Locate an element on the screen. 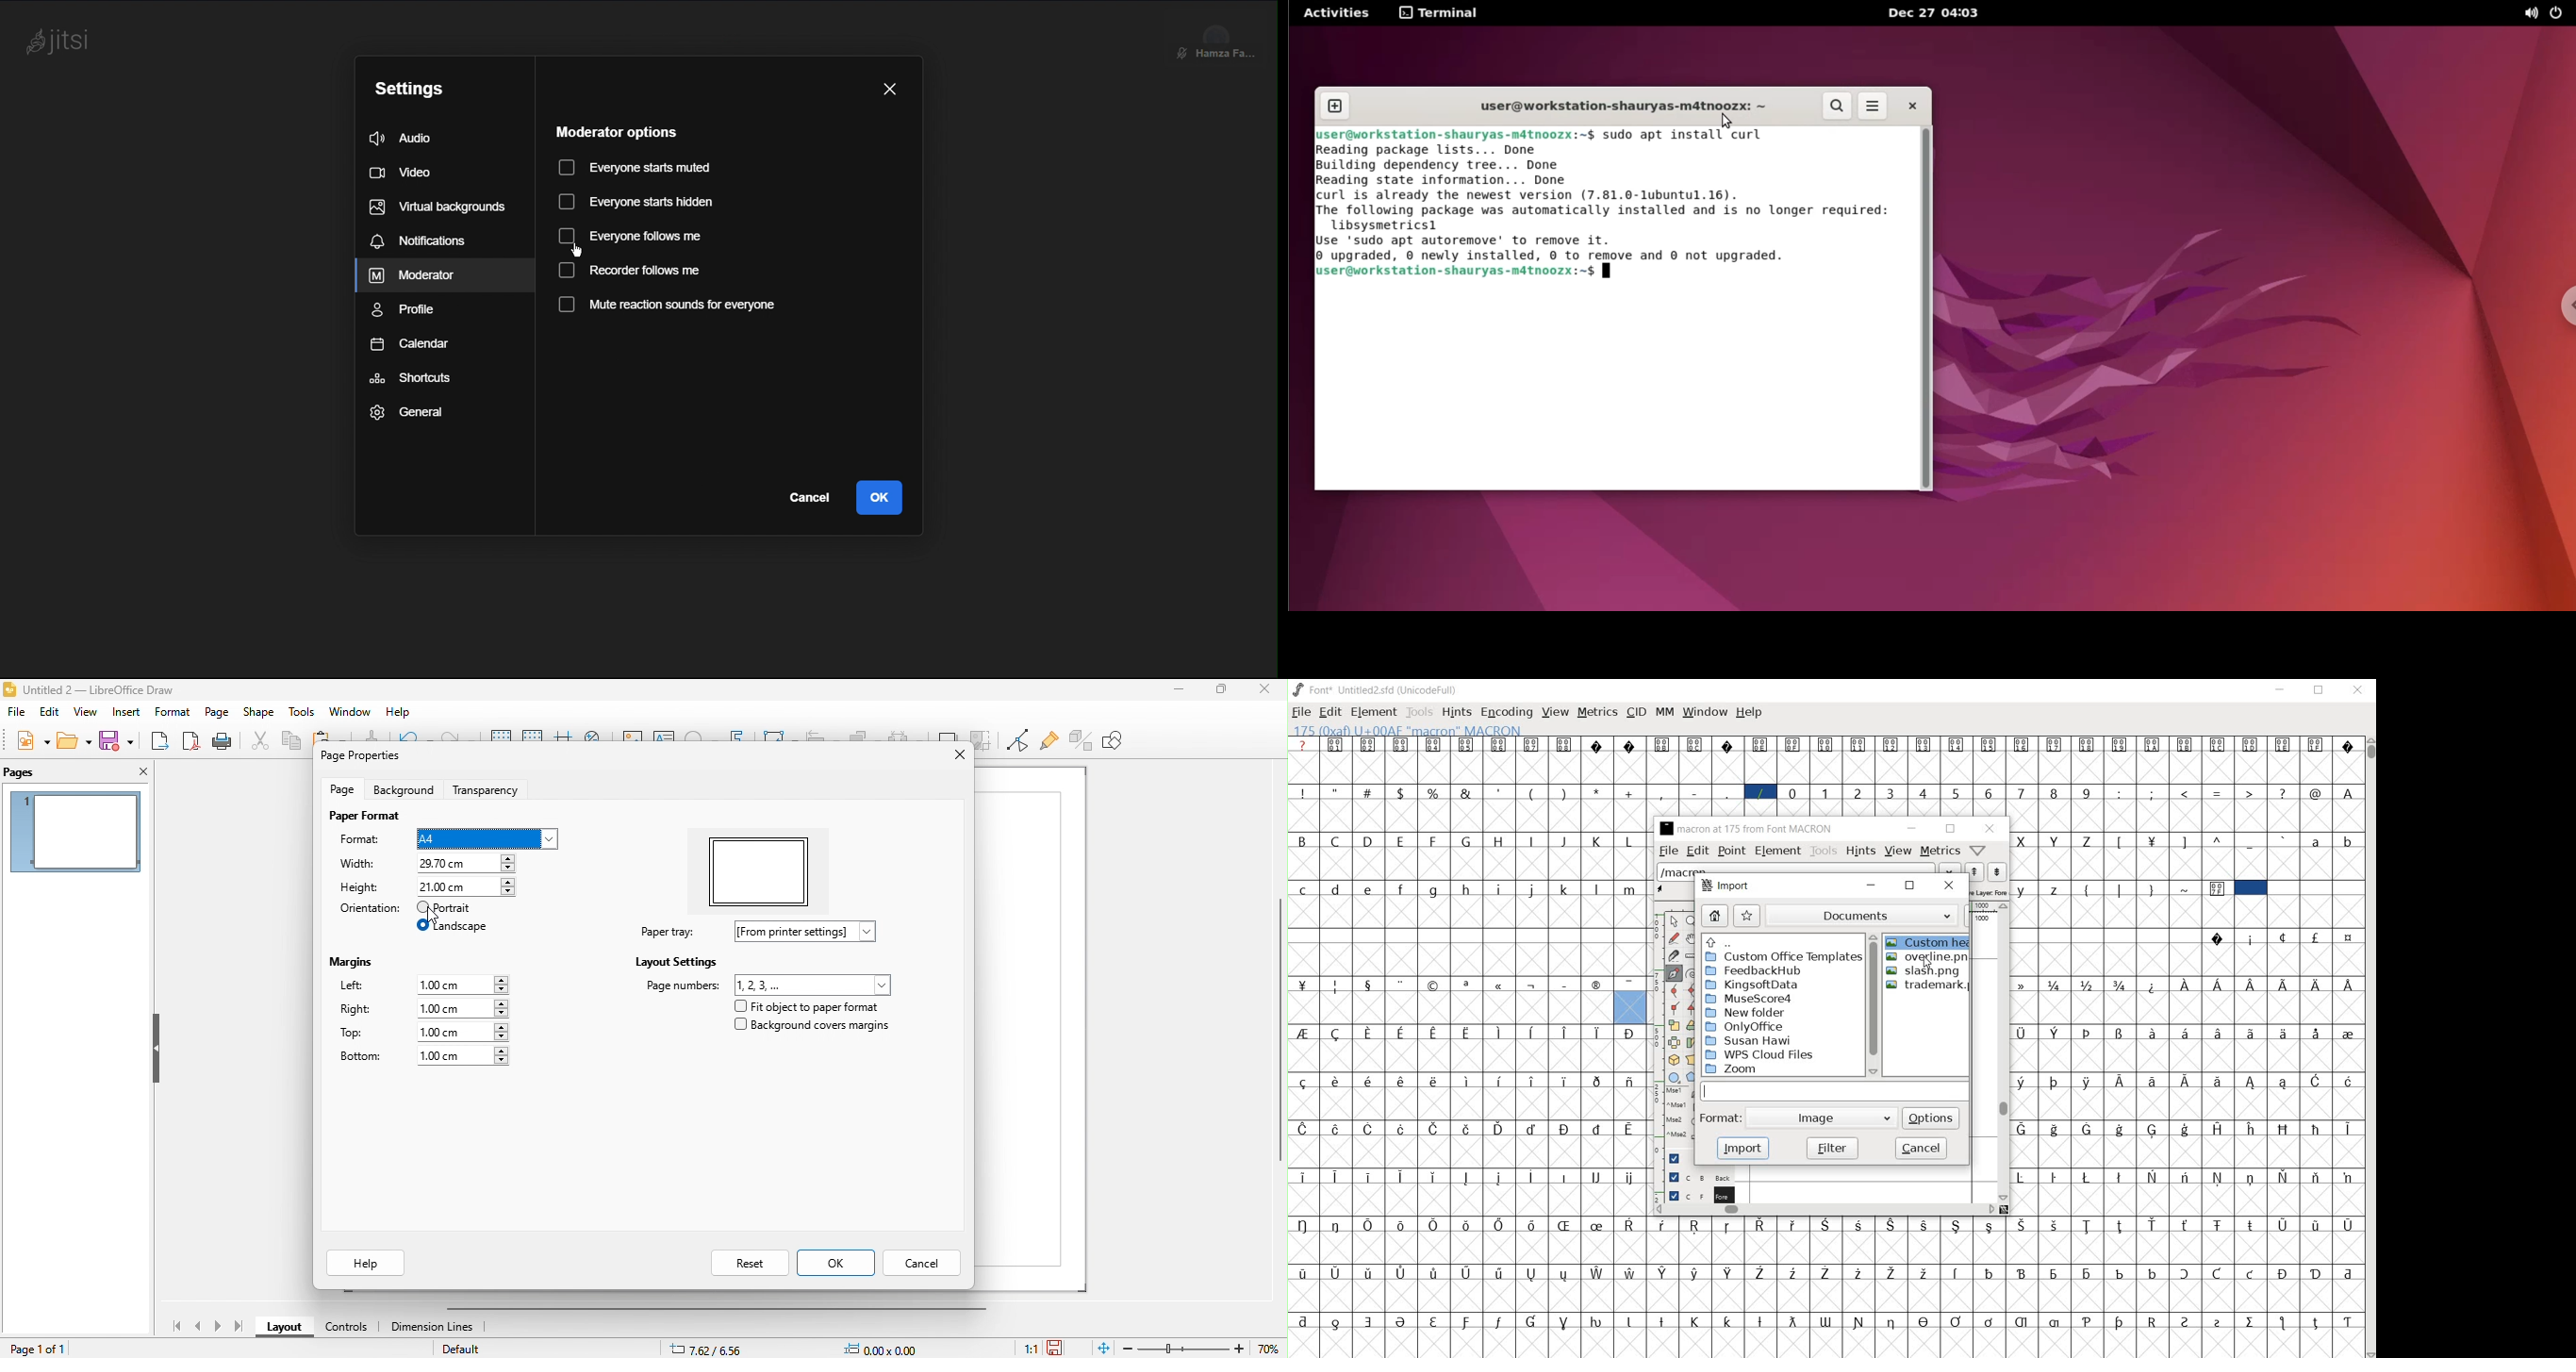 Image resolution: width=2576 pixels, height=1372 pixels. first page is located at coordinates (173, 1324).